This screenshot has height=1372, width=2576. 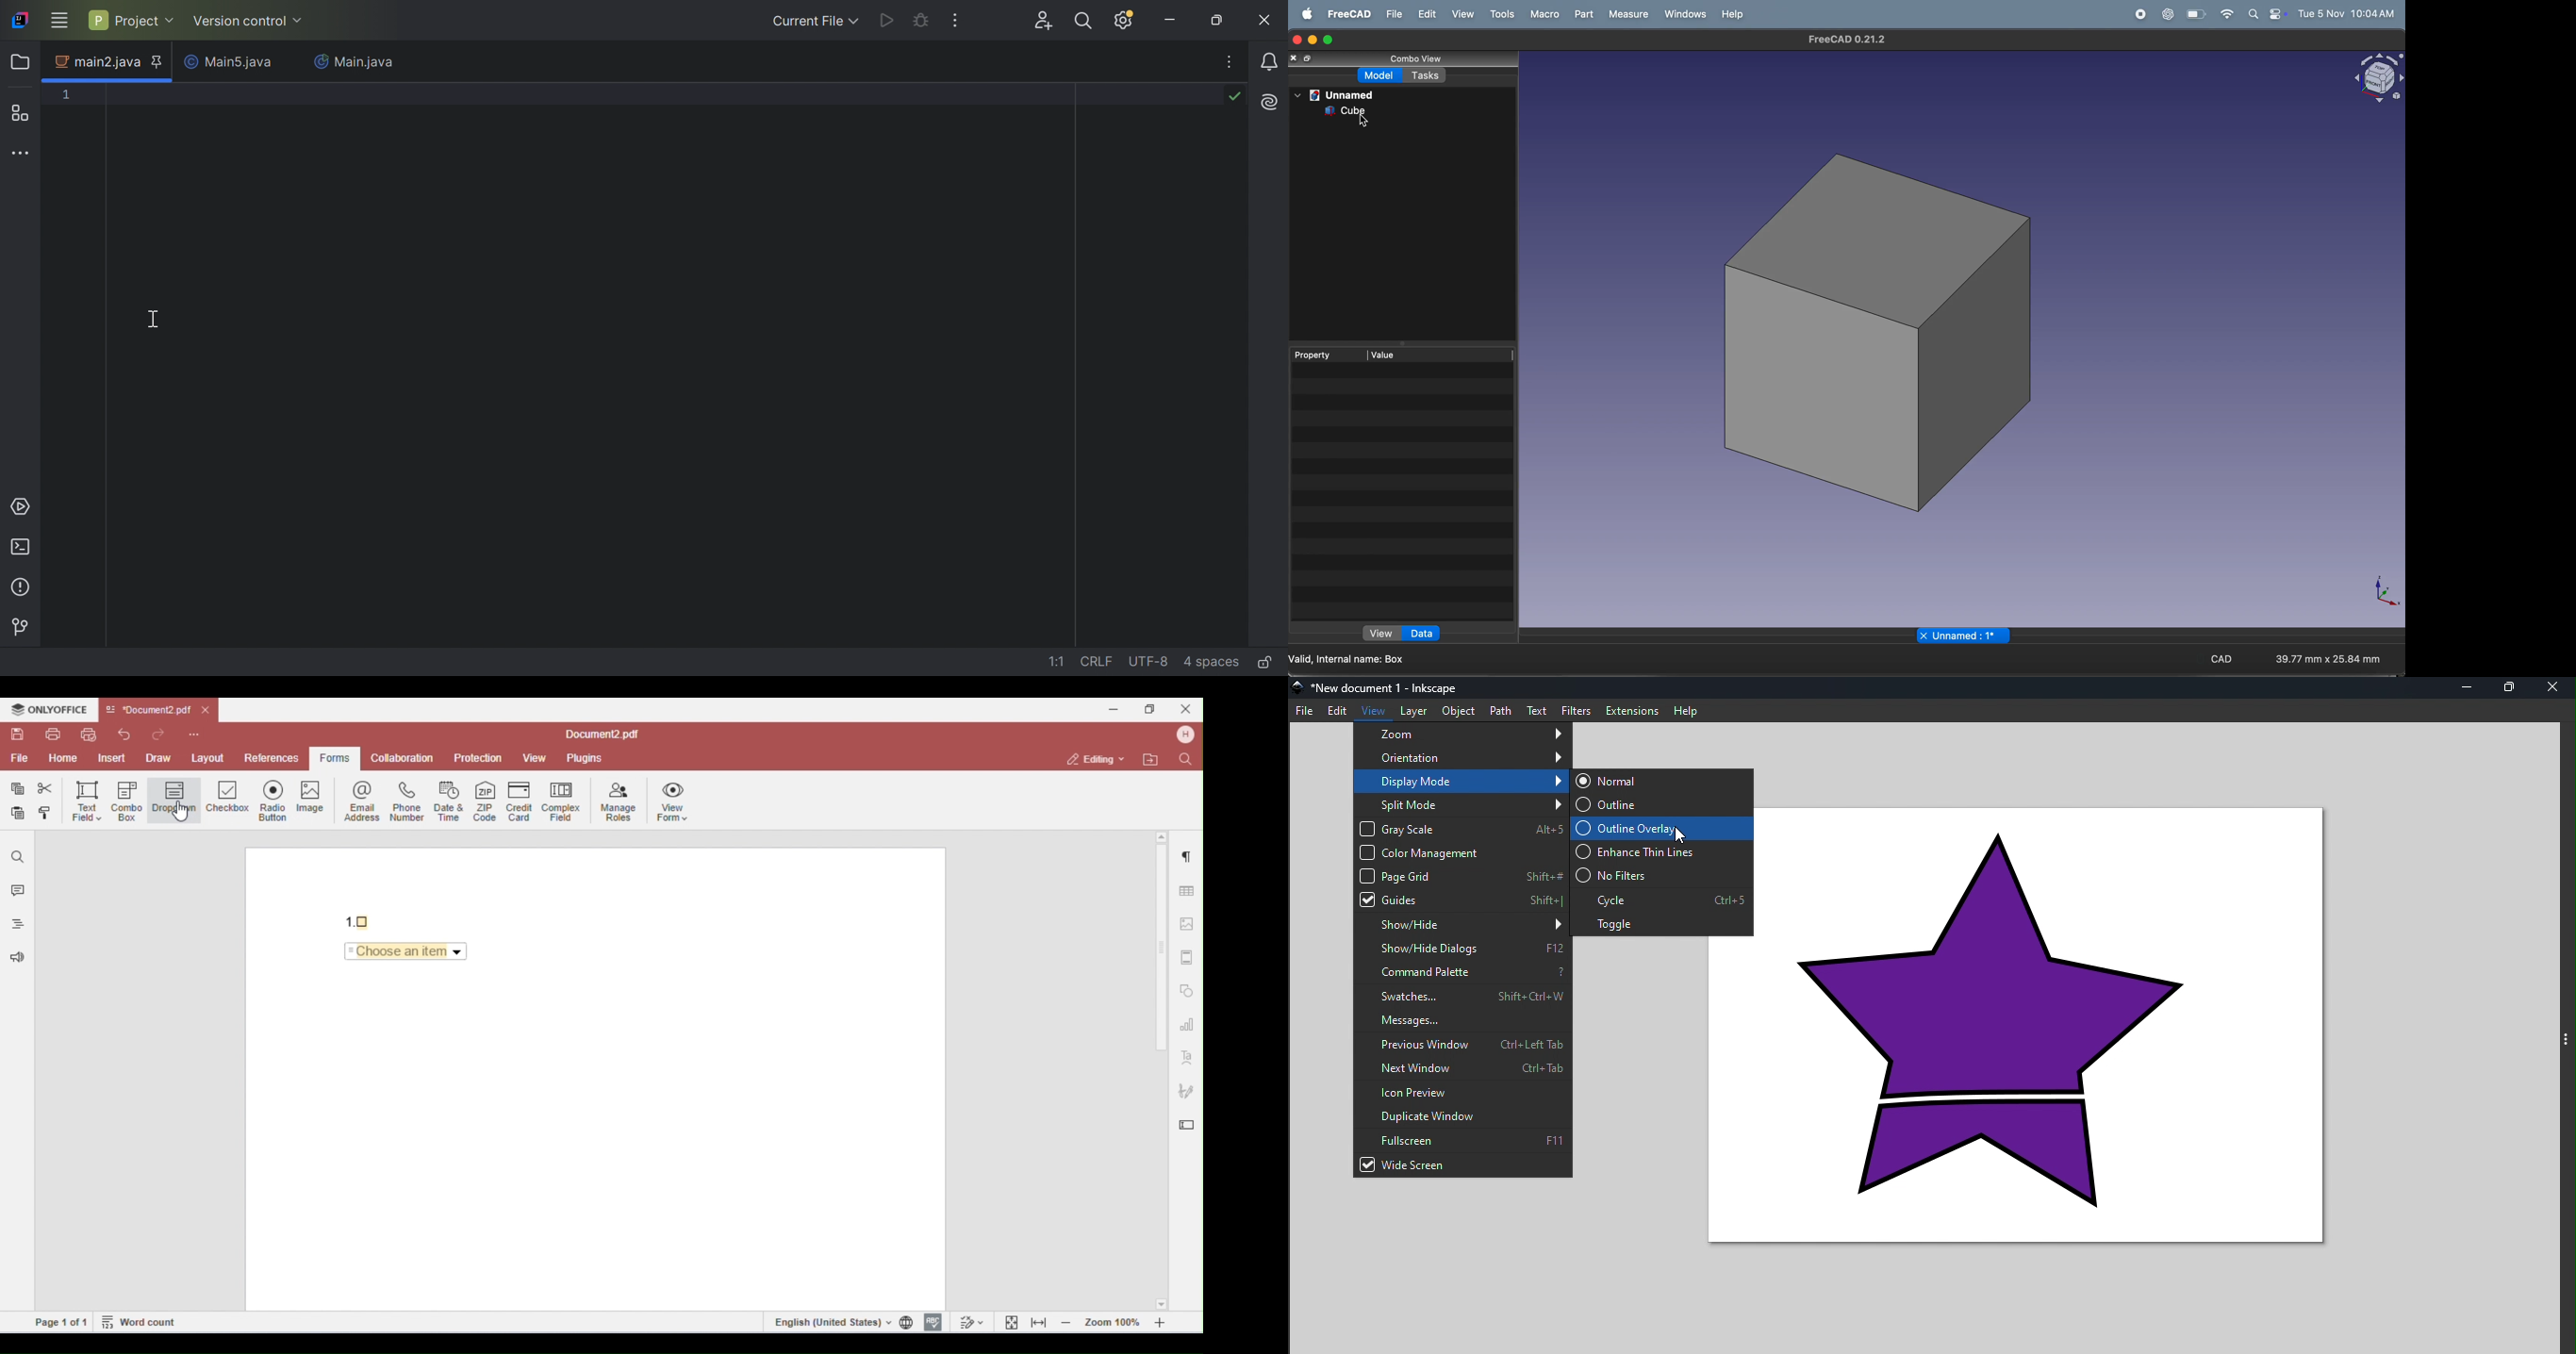 What do you see at coordinates (1504, 707) in the screenshot?
I see `Path` at bounding box center [1504, 707].